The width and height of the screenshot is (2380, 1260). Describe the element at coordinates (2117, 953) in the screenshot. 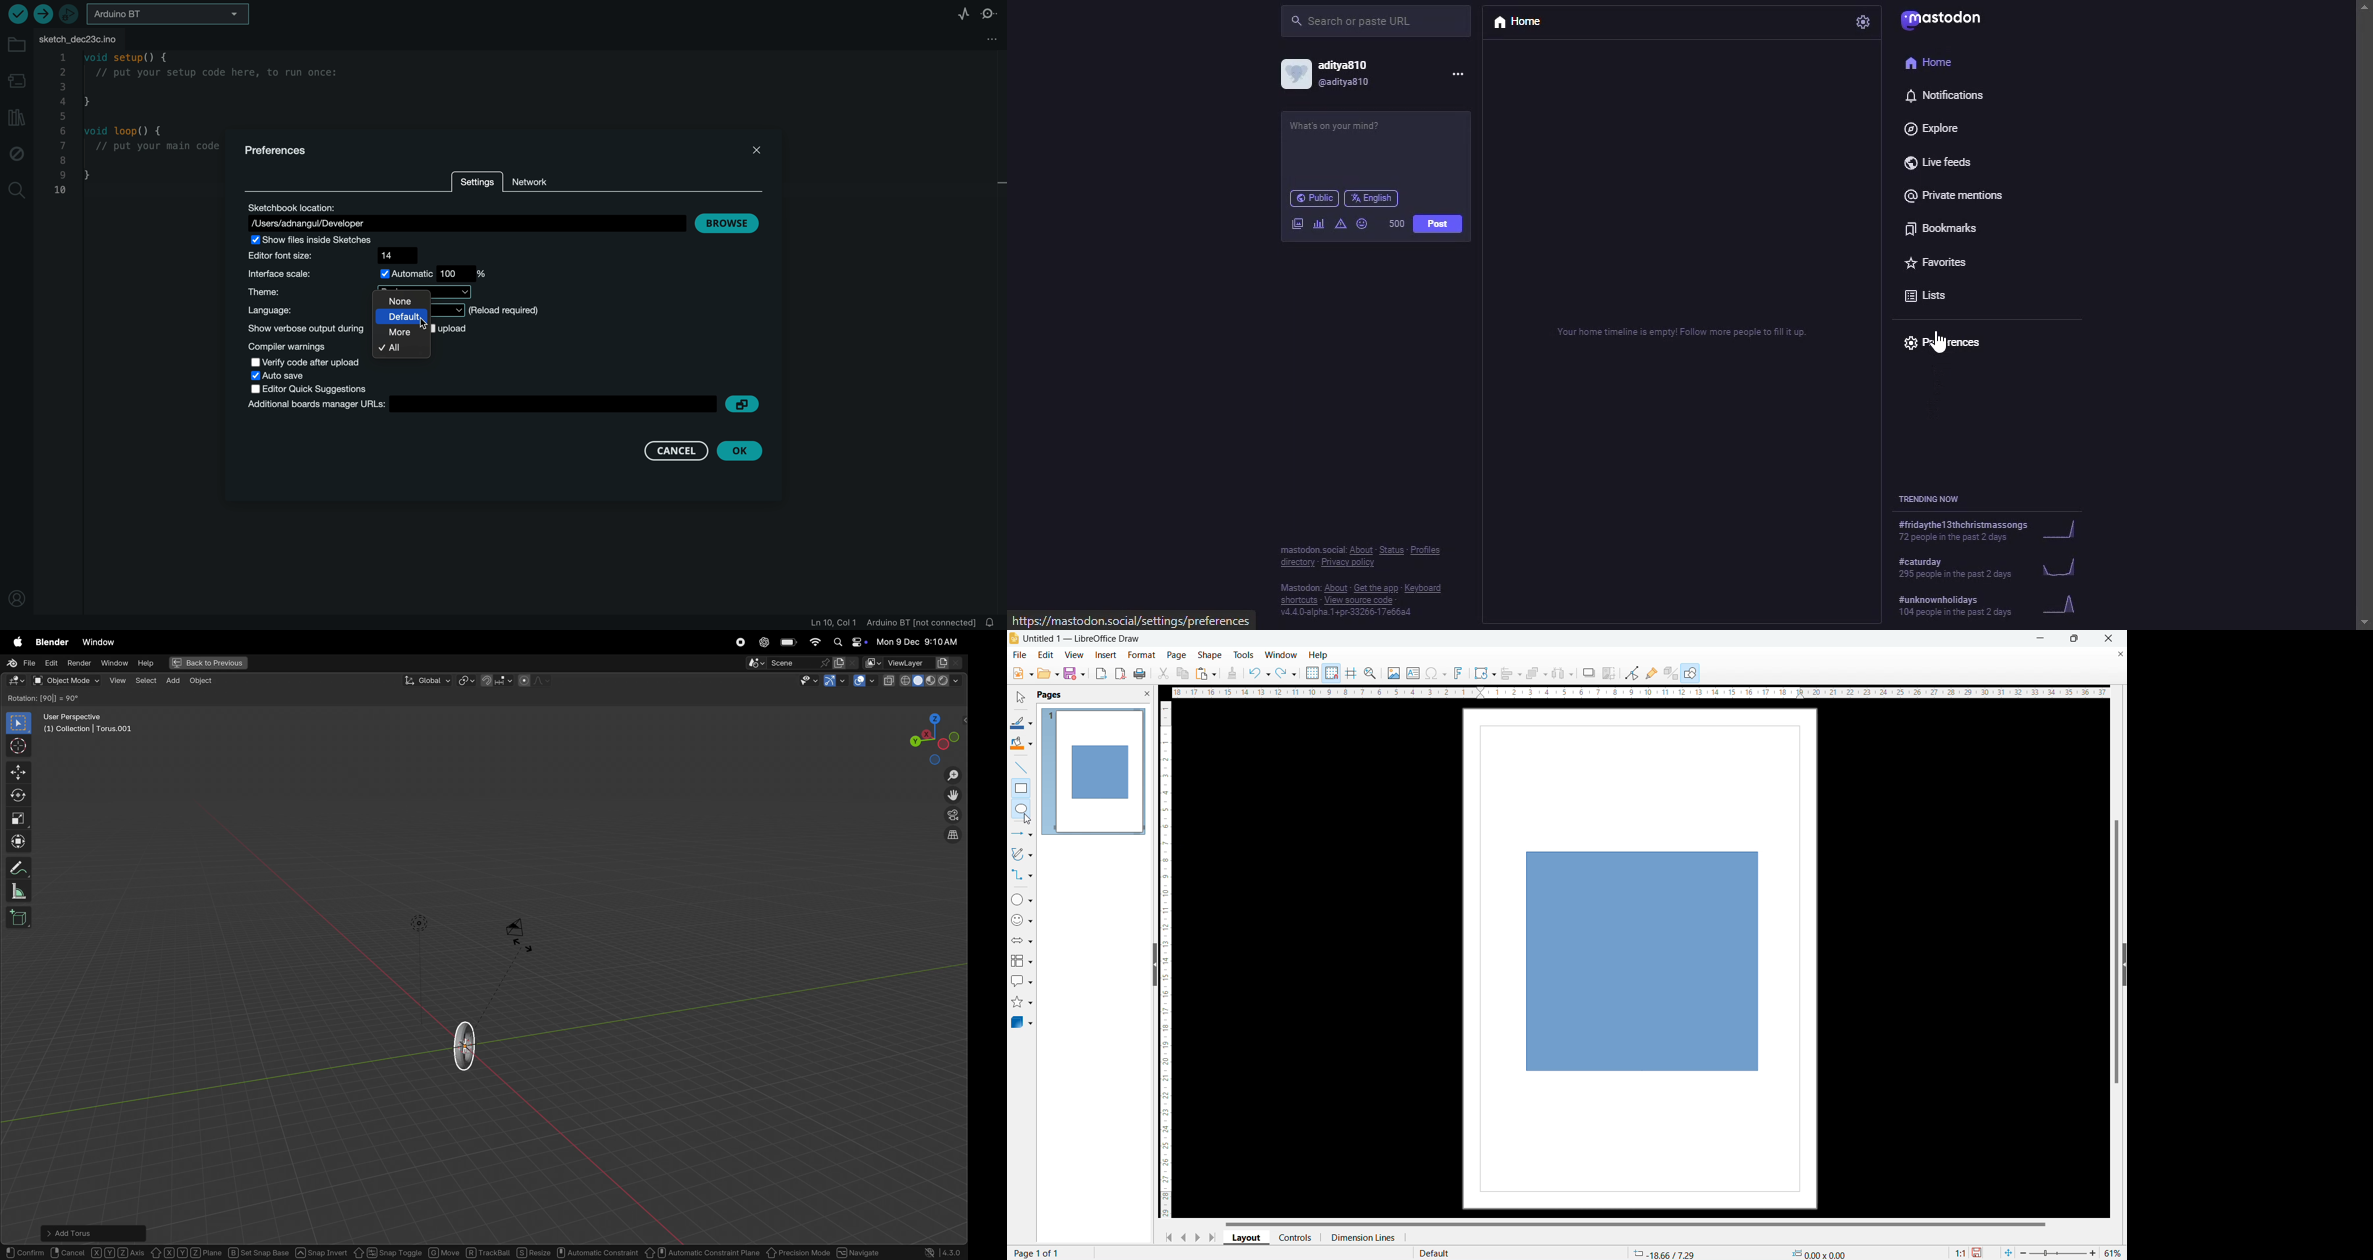

I see `vertical scrollbar` at that location.